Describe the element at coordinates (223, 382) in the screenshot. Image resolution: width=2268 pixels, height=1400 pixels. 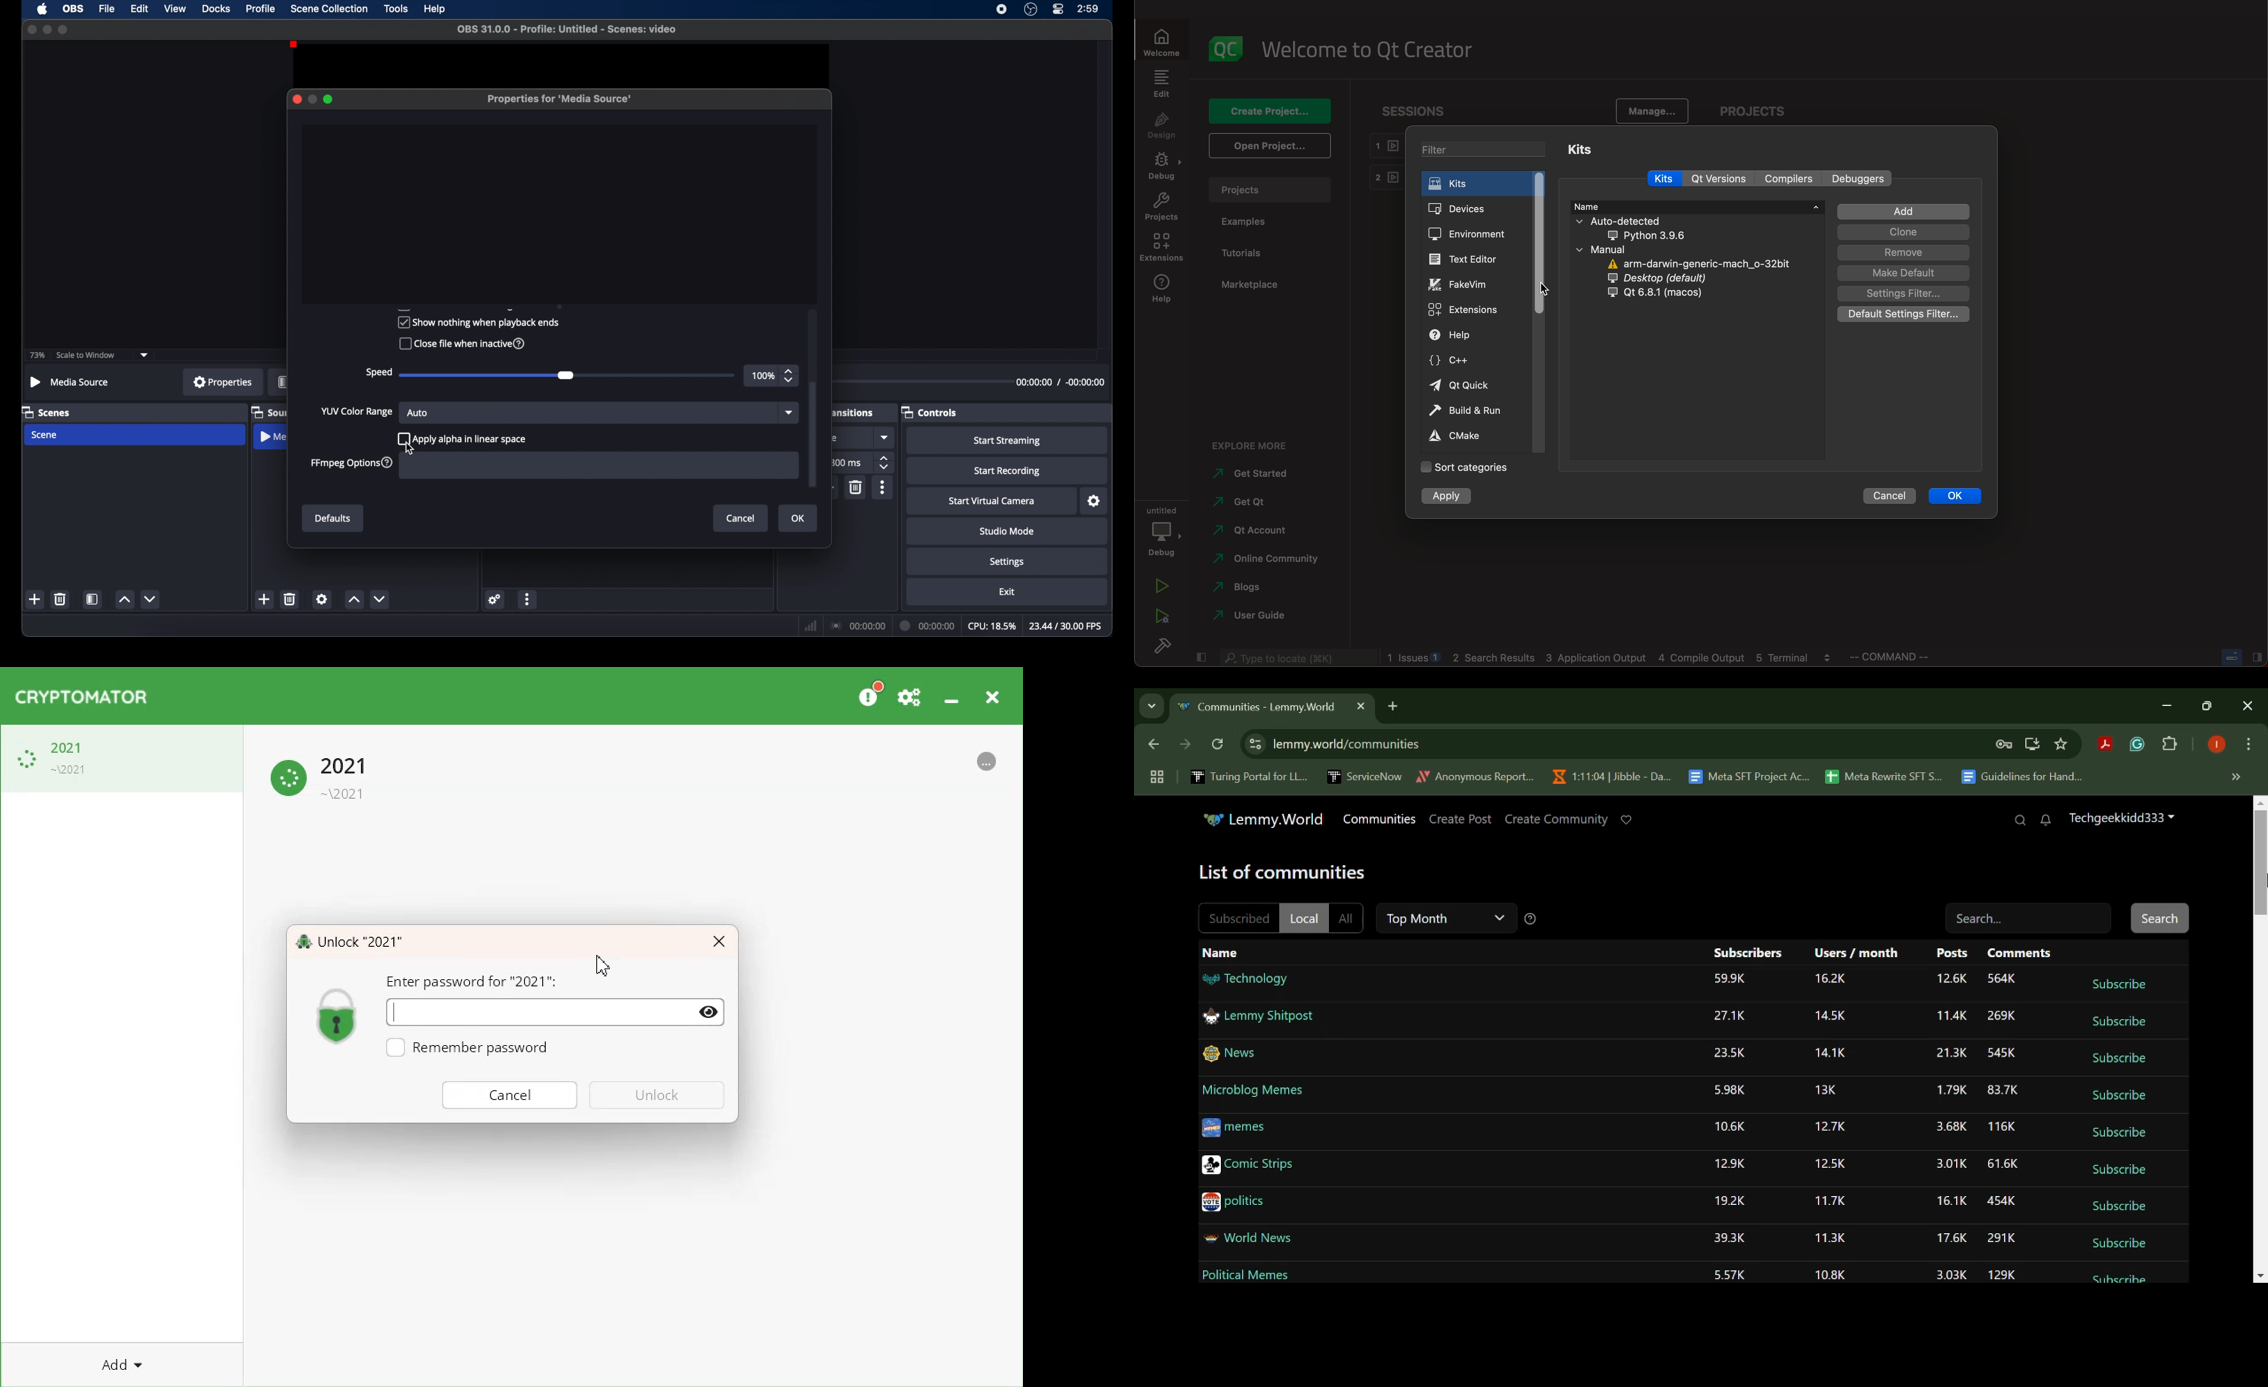
I see `properties` at that location.